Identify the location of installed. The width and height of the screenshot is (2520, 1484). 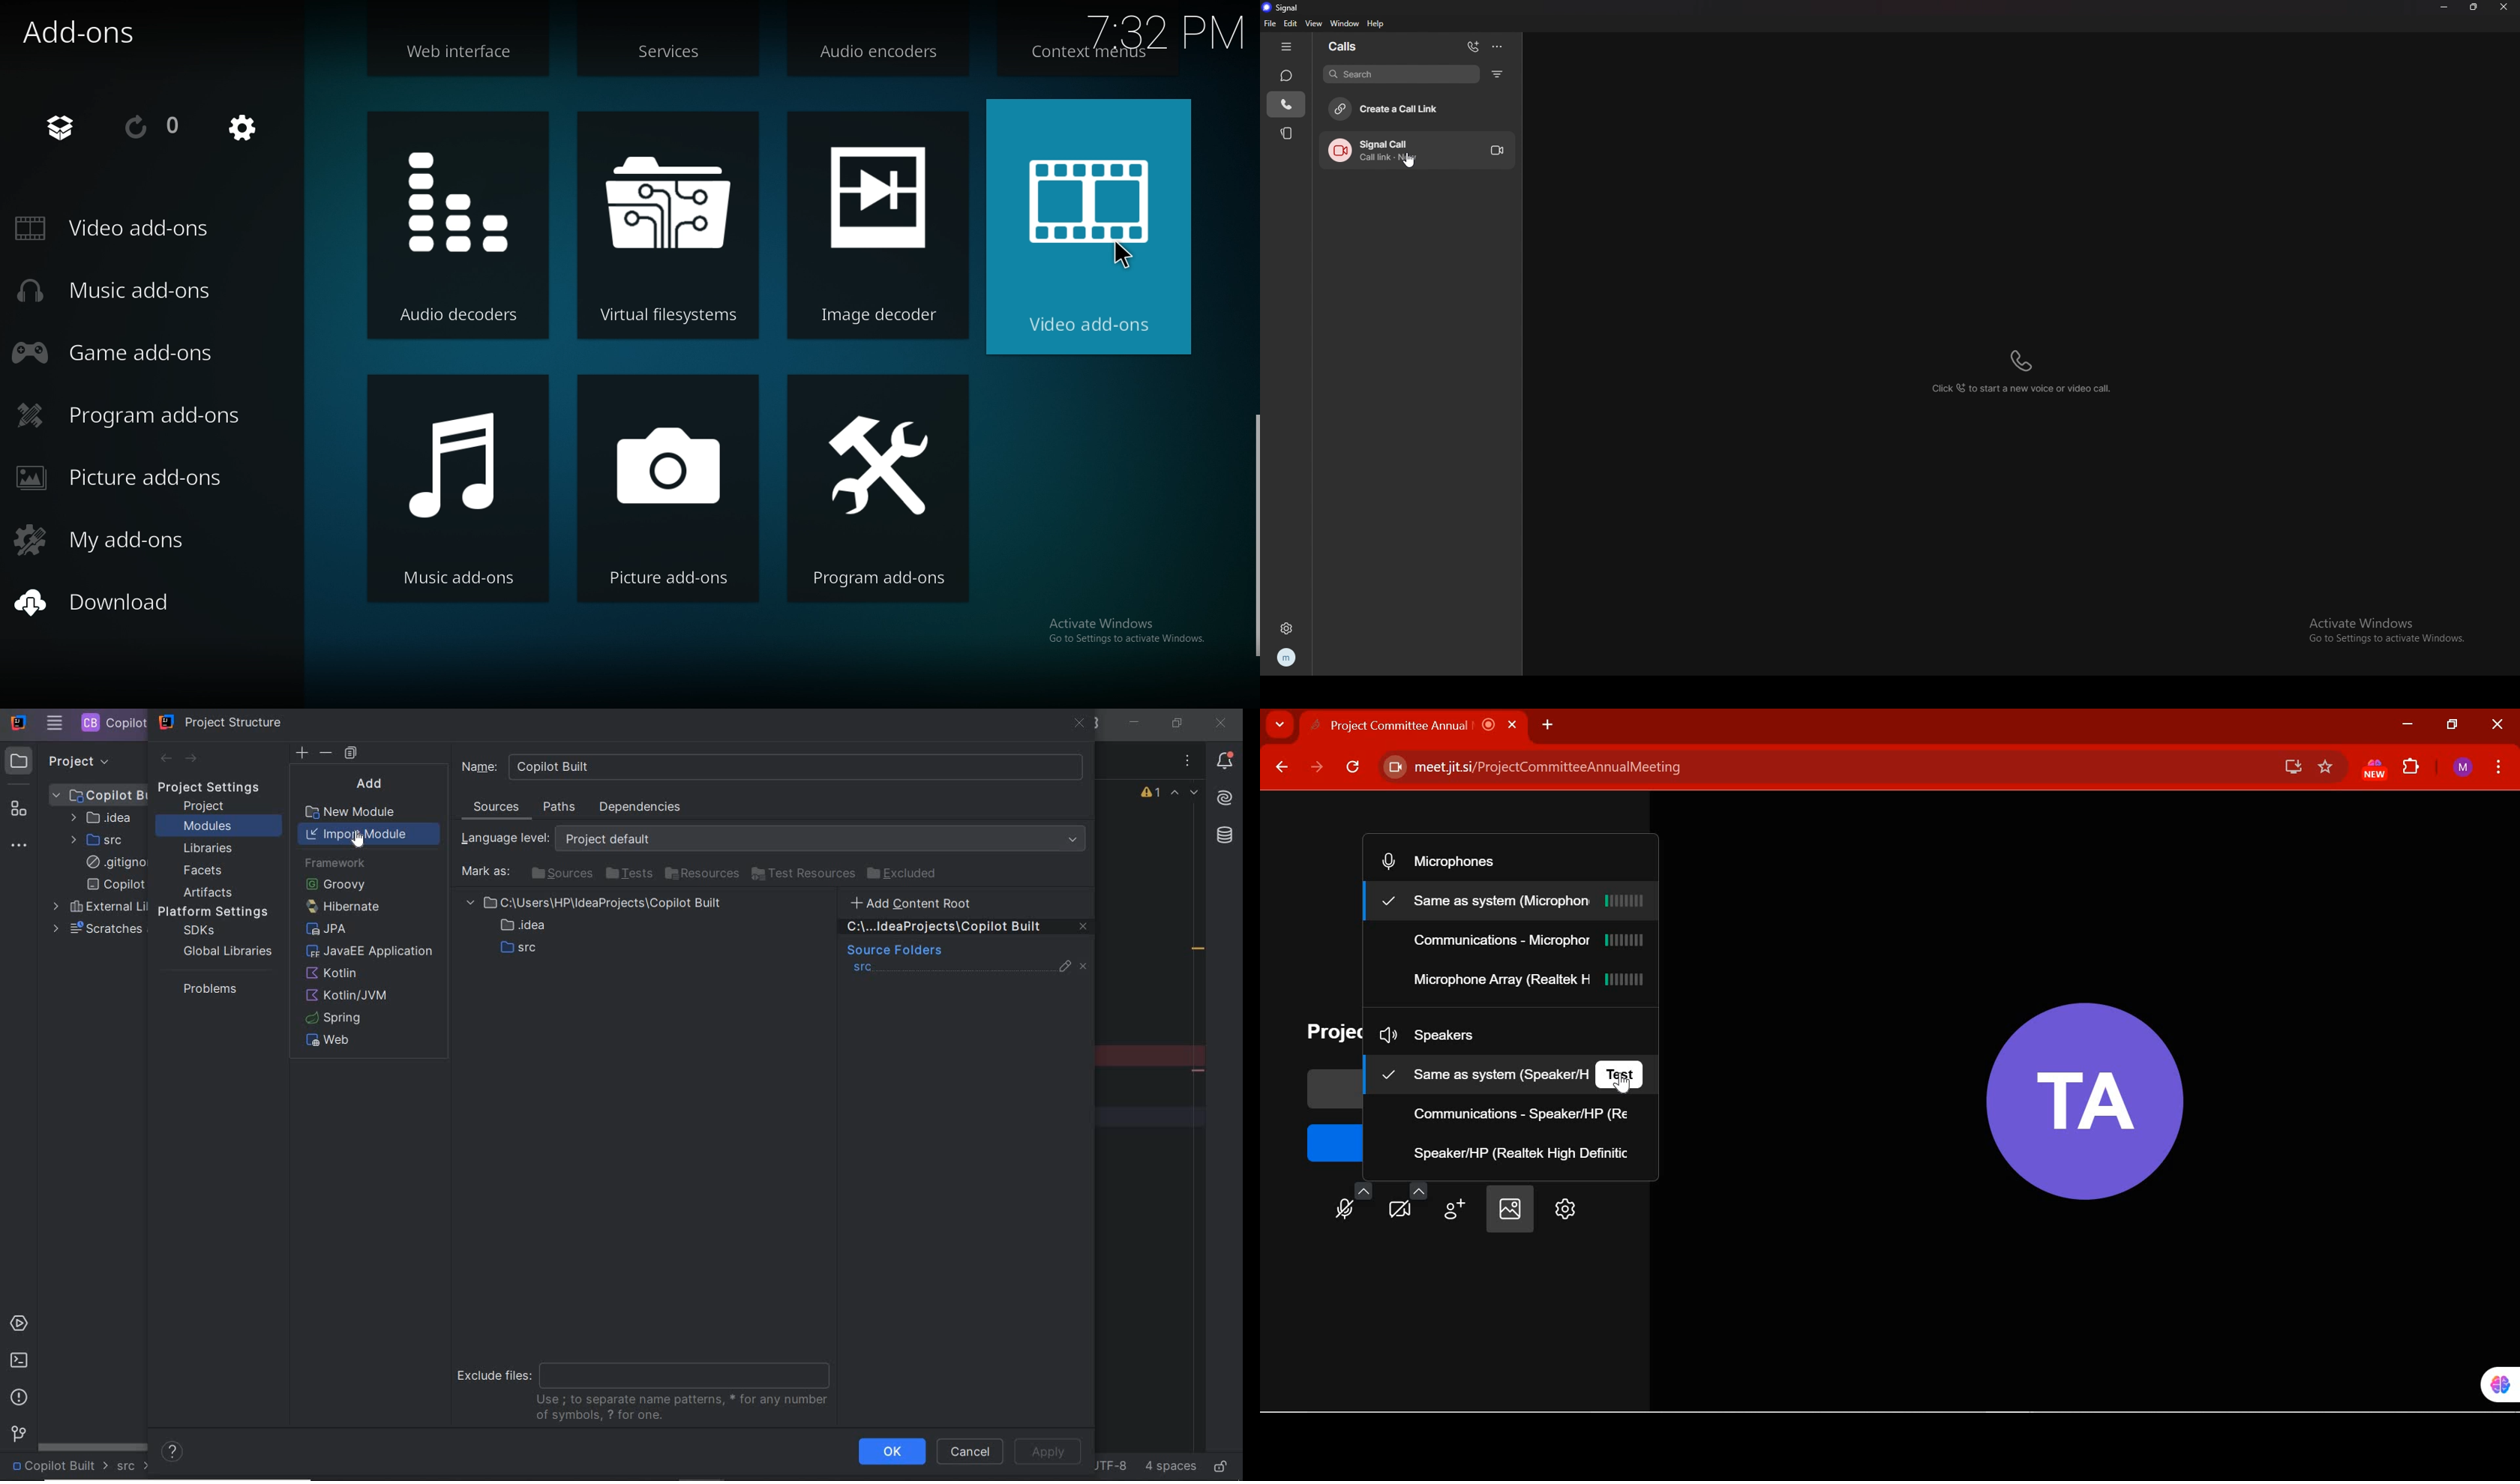
(68, 126).